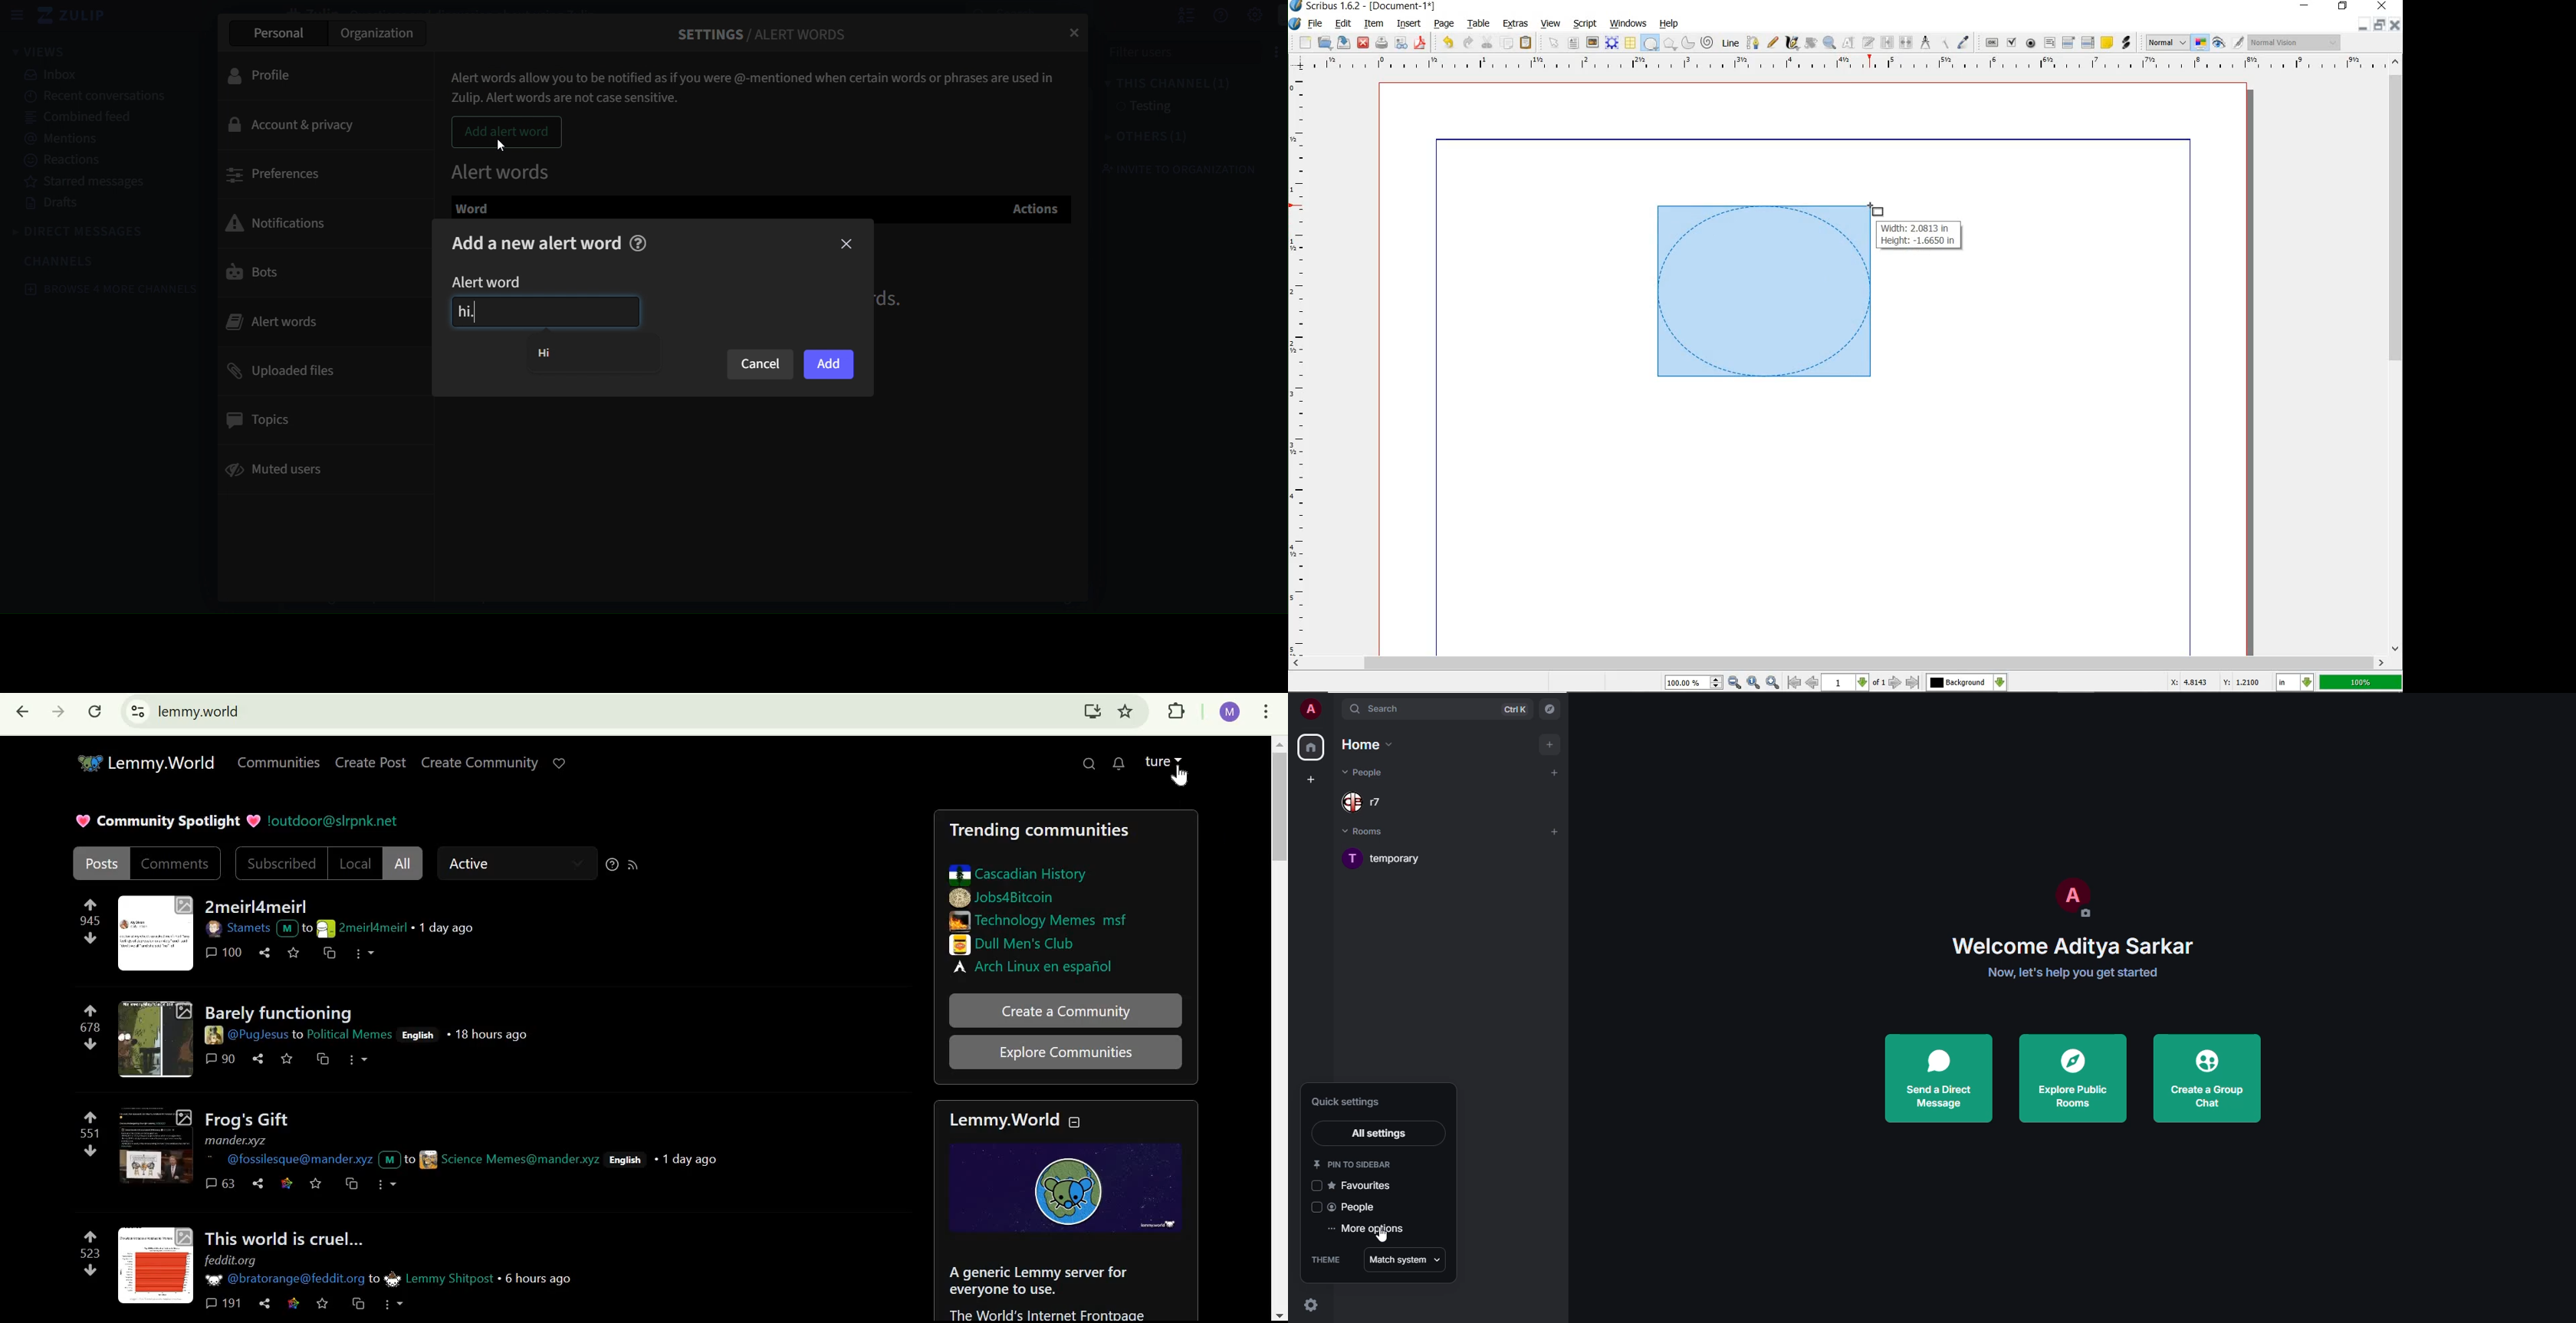 This screenshot has width=2576, height=1344. What do you see at coordinates (1895, 682) in the screenshot?
I see `next` at bounding box center [1895, 682].